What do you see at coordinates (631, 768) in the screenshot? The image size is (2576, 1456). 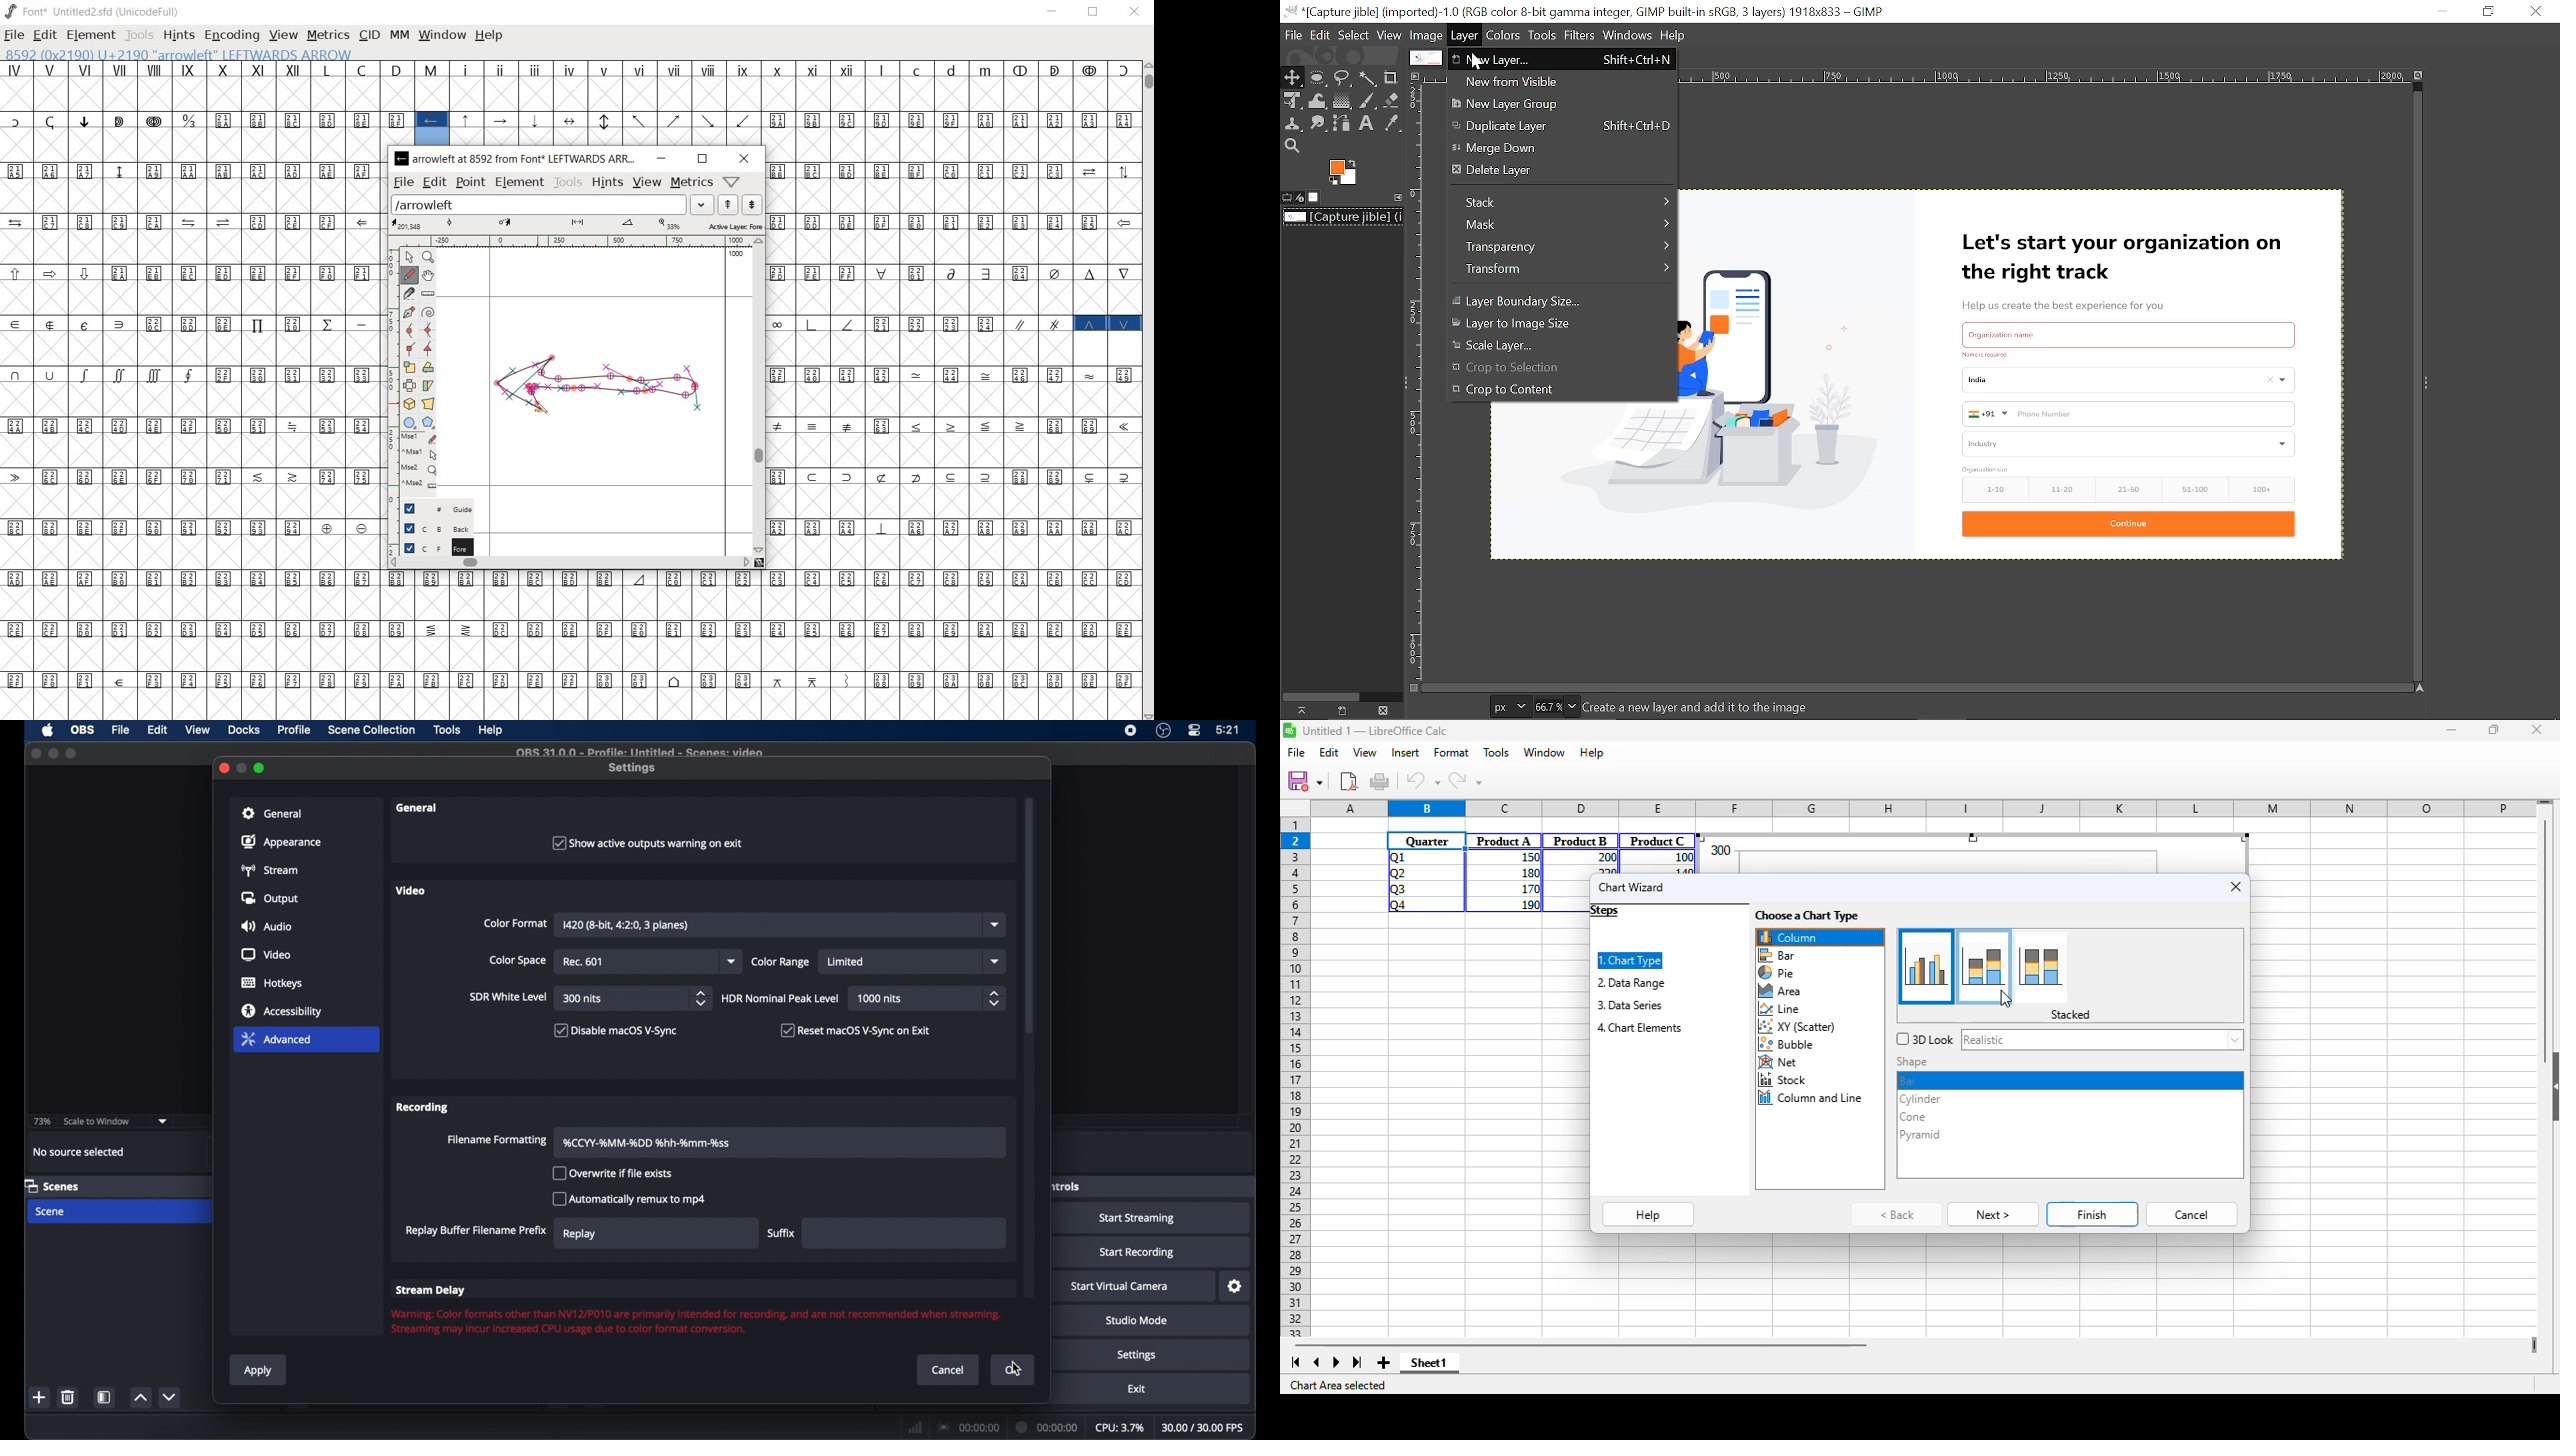 I see `settings` at bounding box center [631, 768].